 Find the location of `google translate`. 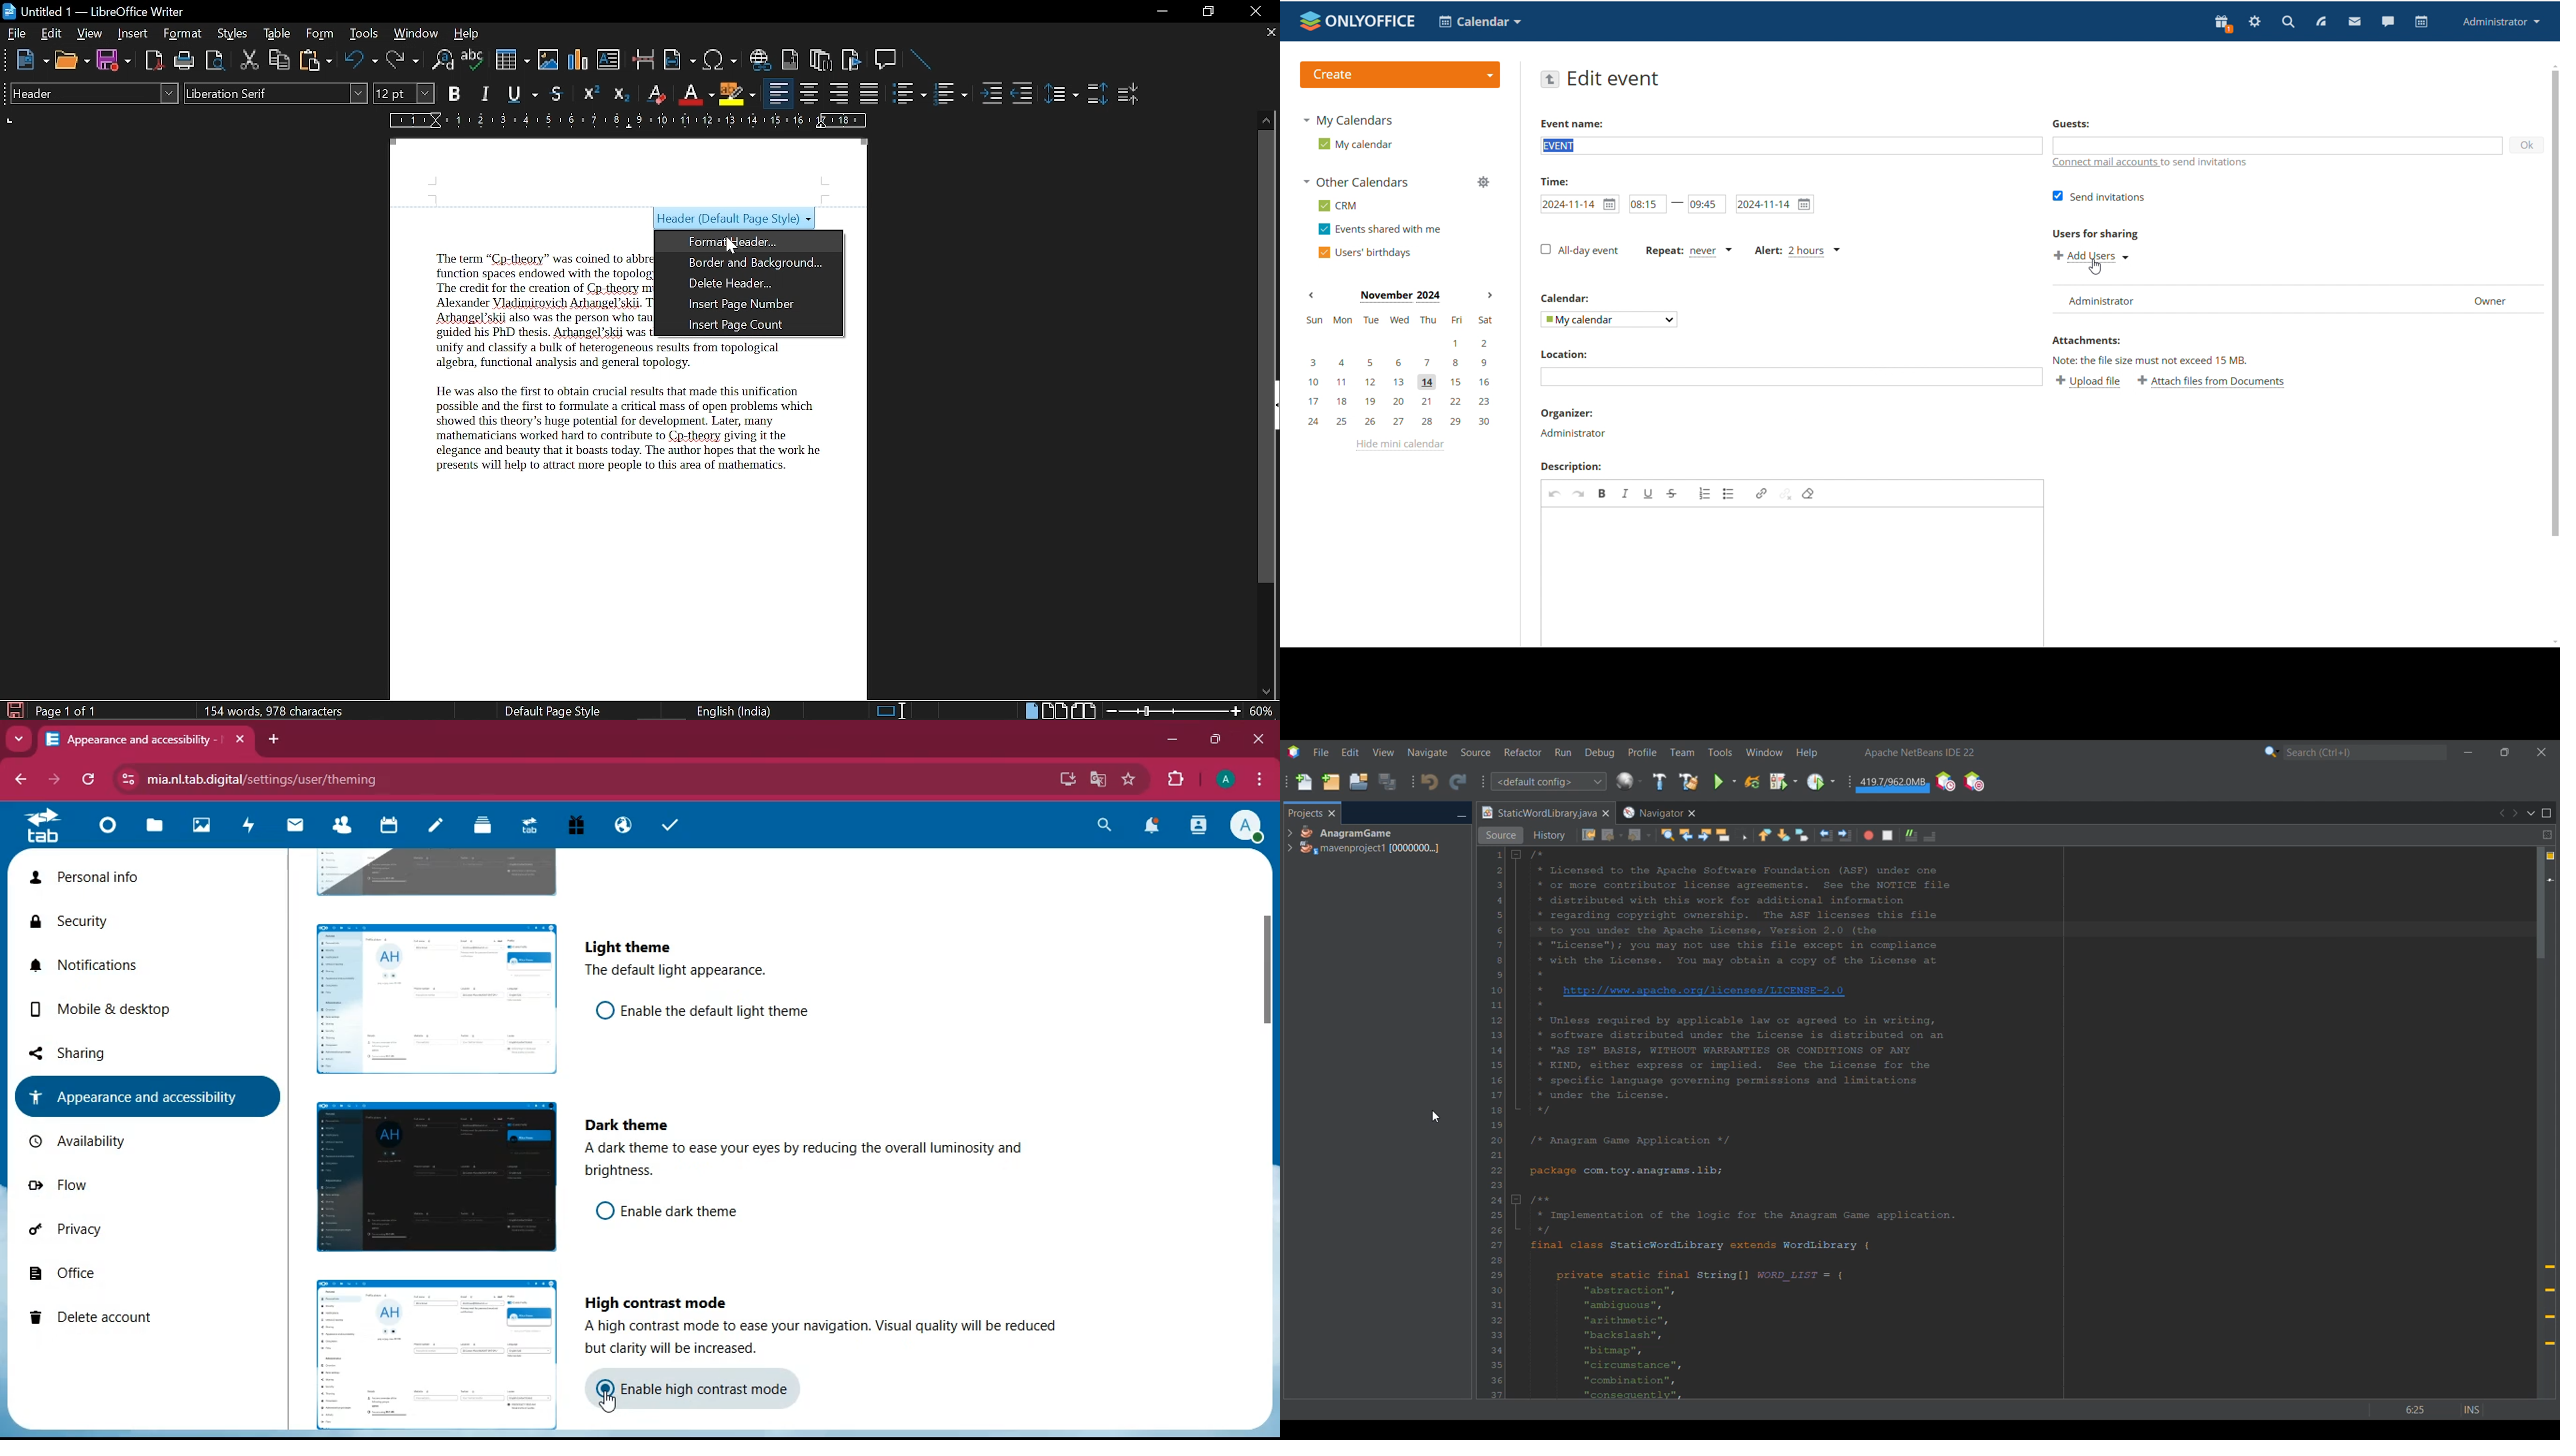

google translate is located at coordinates (1098, 779).